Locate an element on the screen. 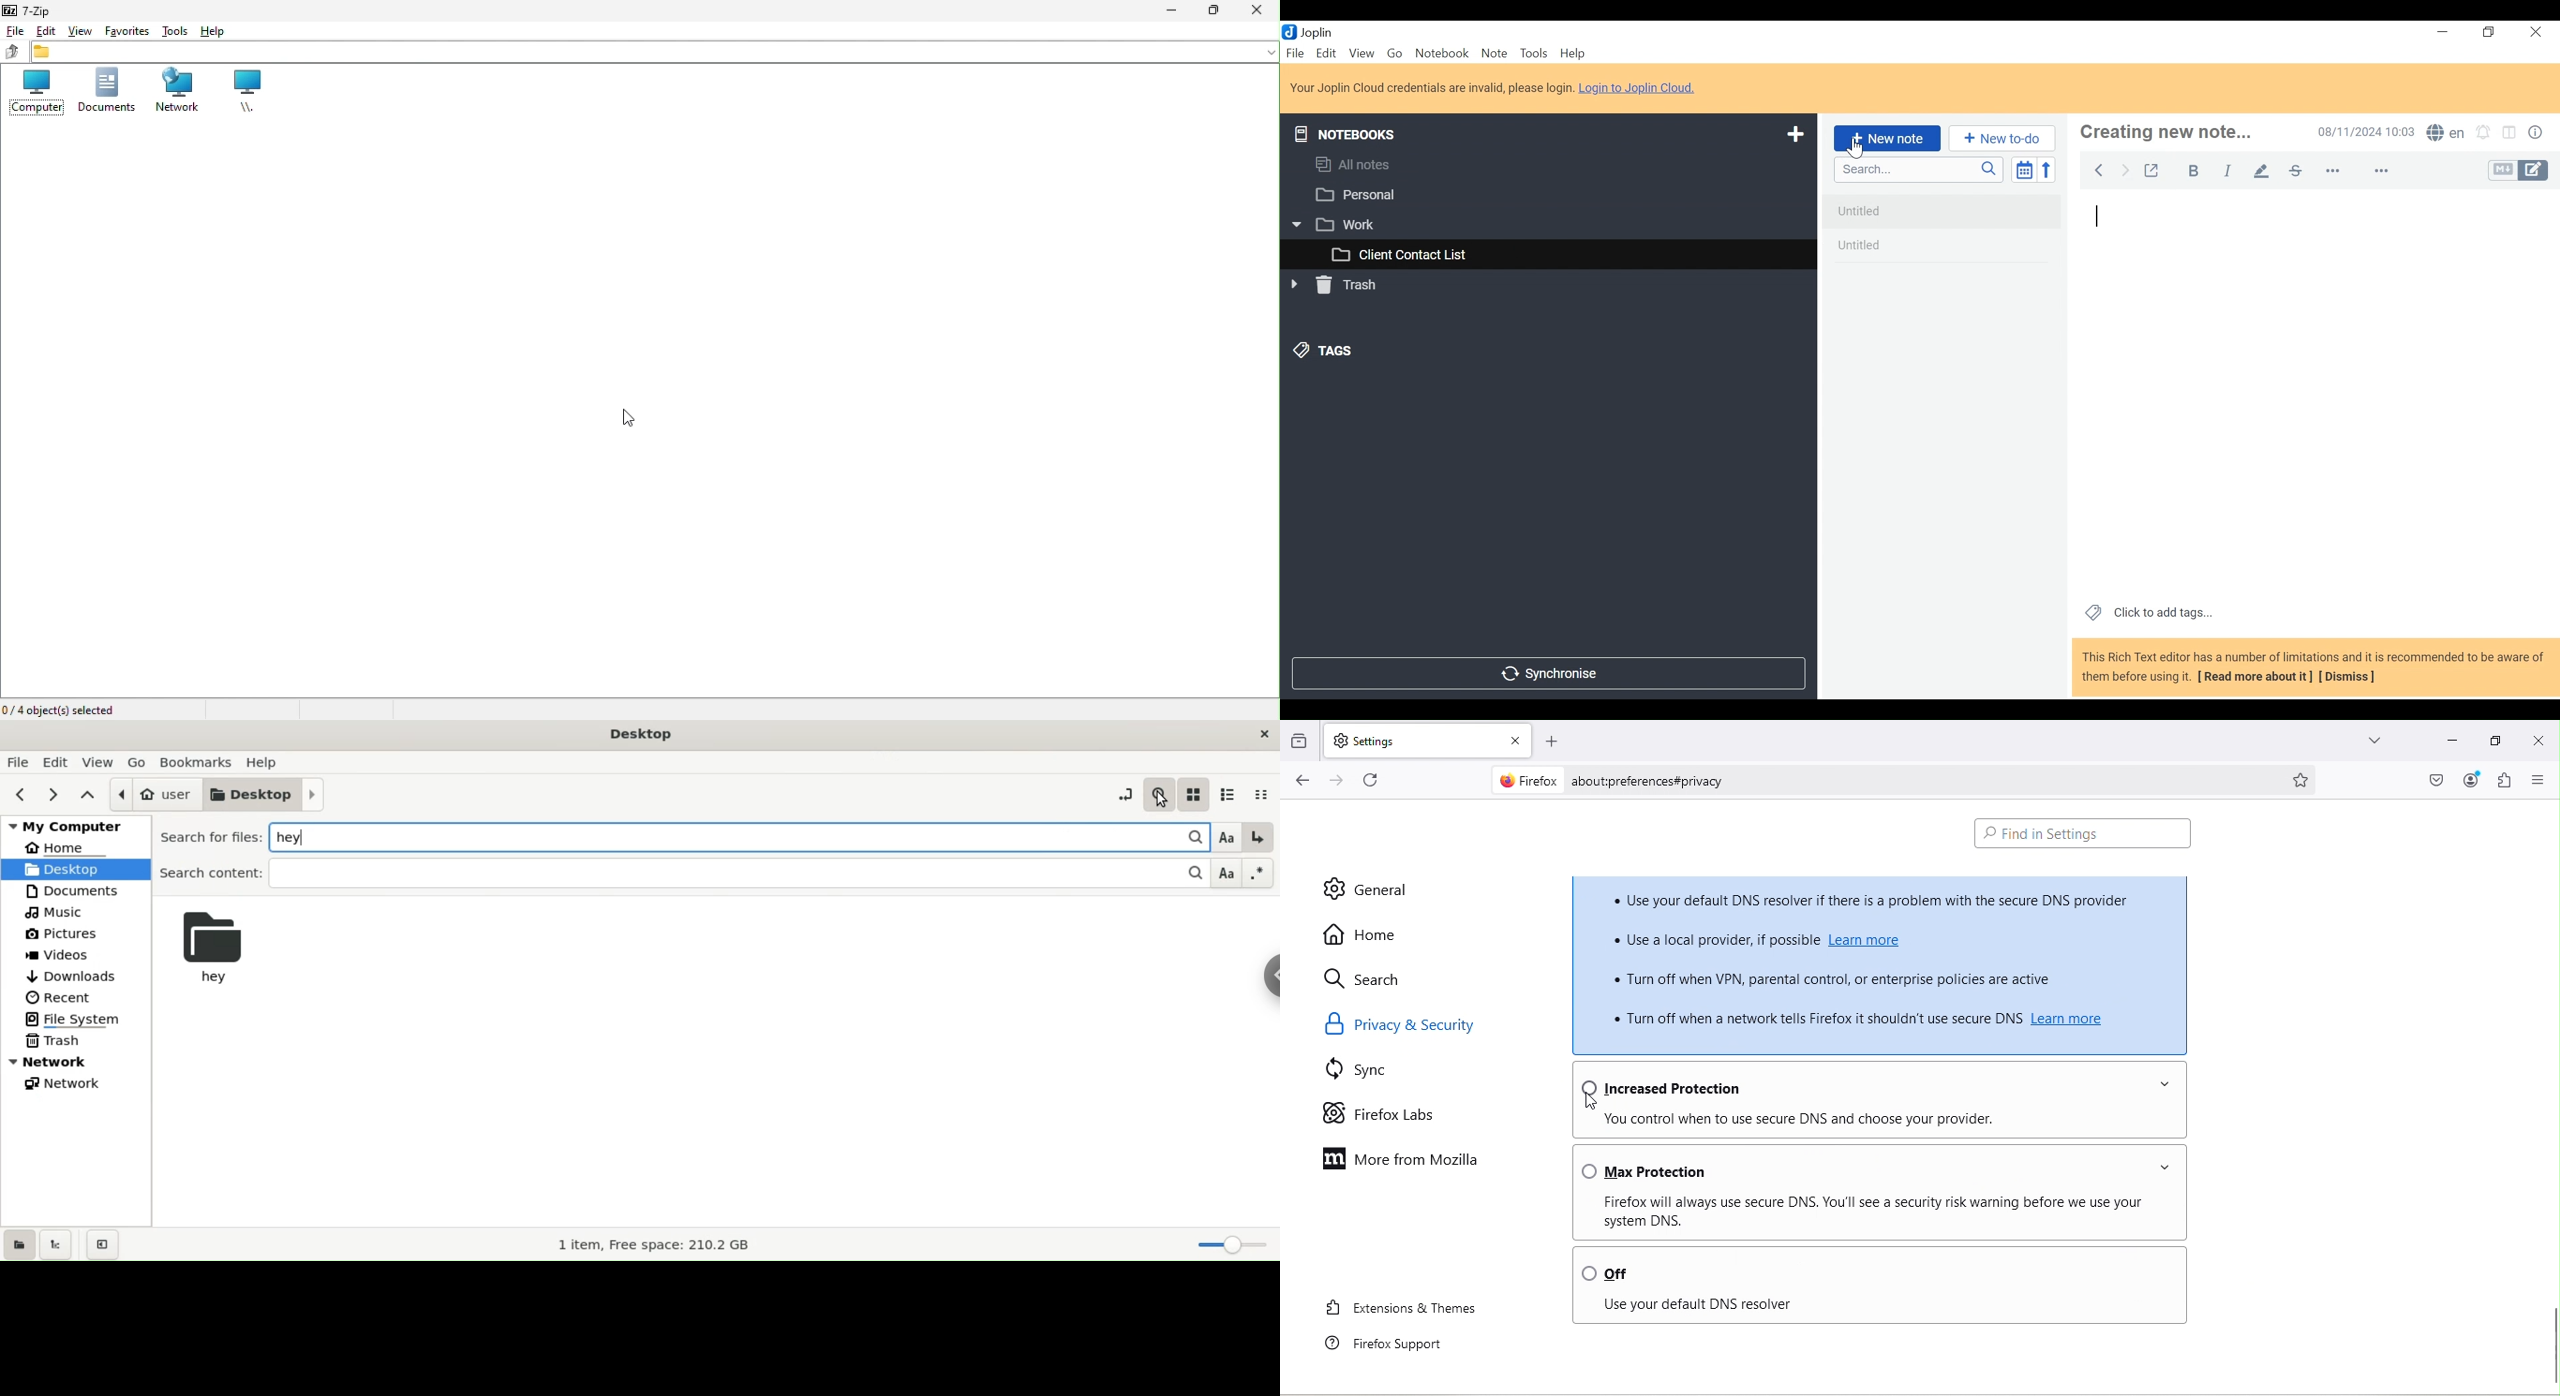 The image size is (2576, 1400). Add a New to do is located at coordinates (2002, 138).